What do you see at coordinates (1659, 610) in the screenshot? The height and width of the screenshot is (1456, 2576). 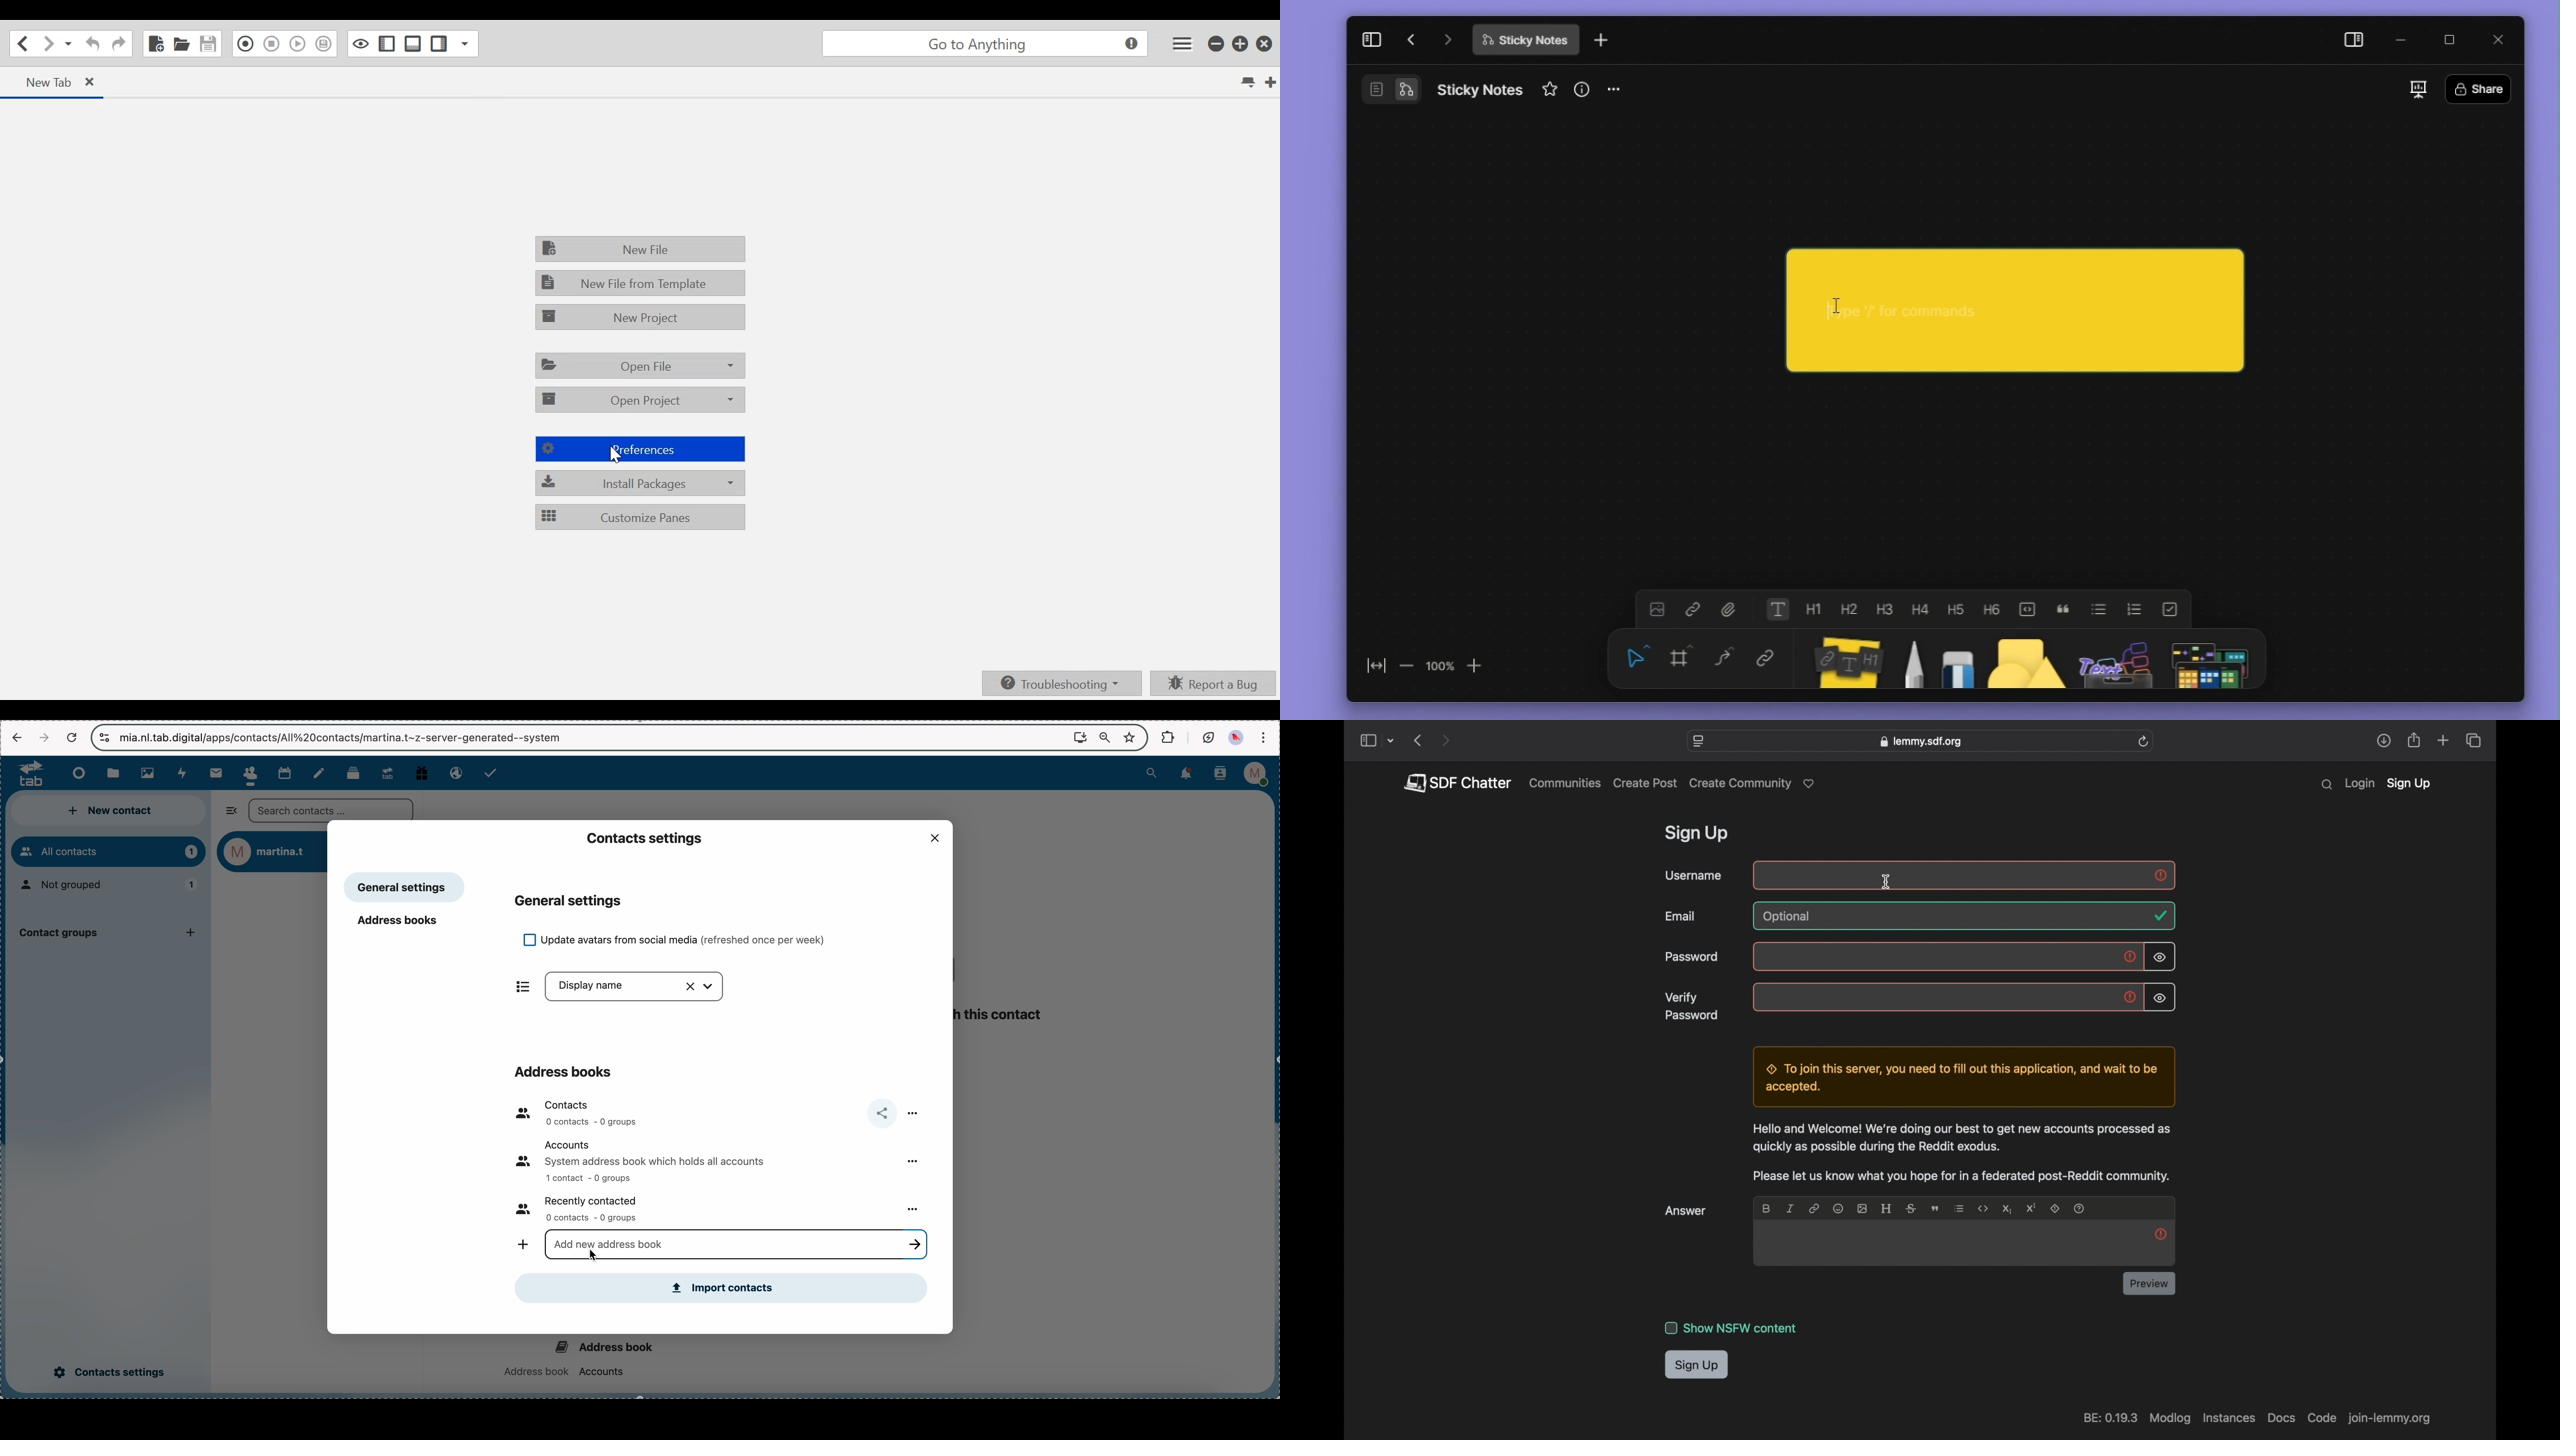 I see `image` at bounding box center [1659, 610].